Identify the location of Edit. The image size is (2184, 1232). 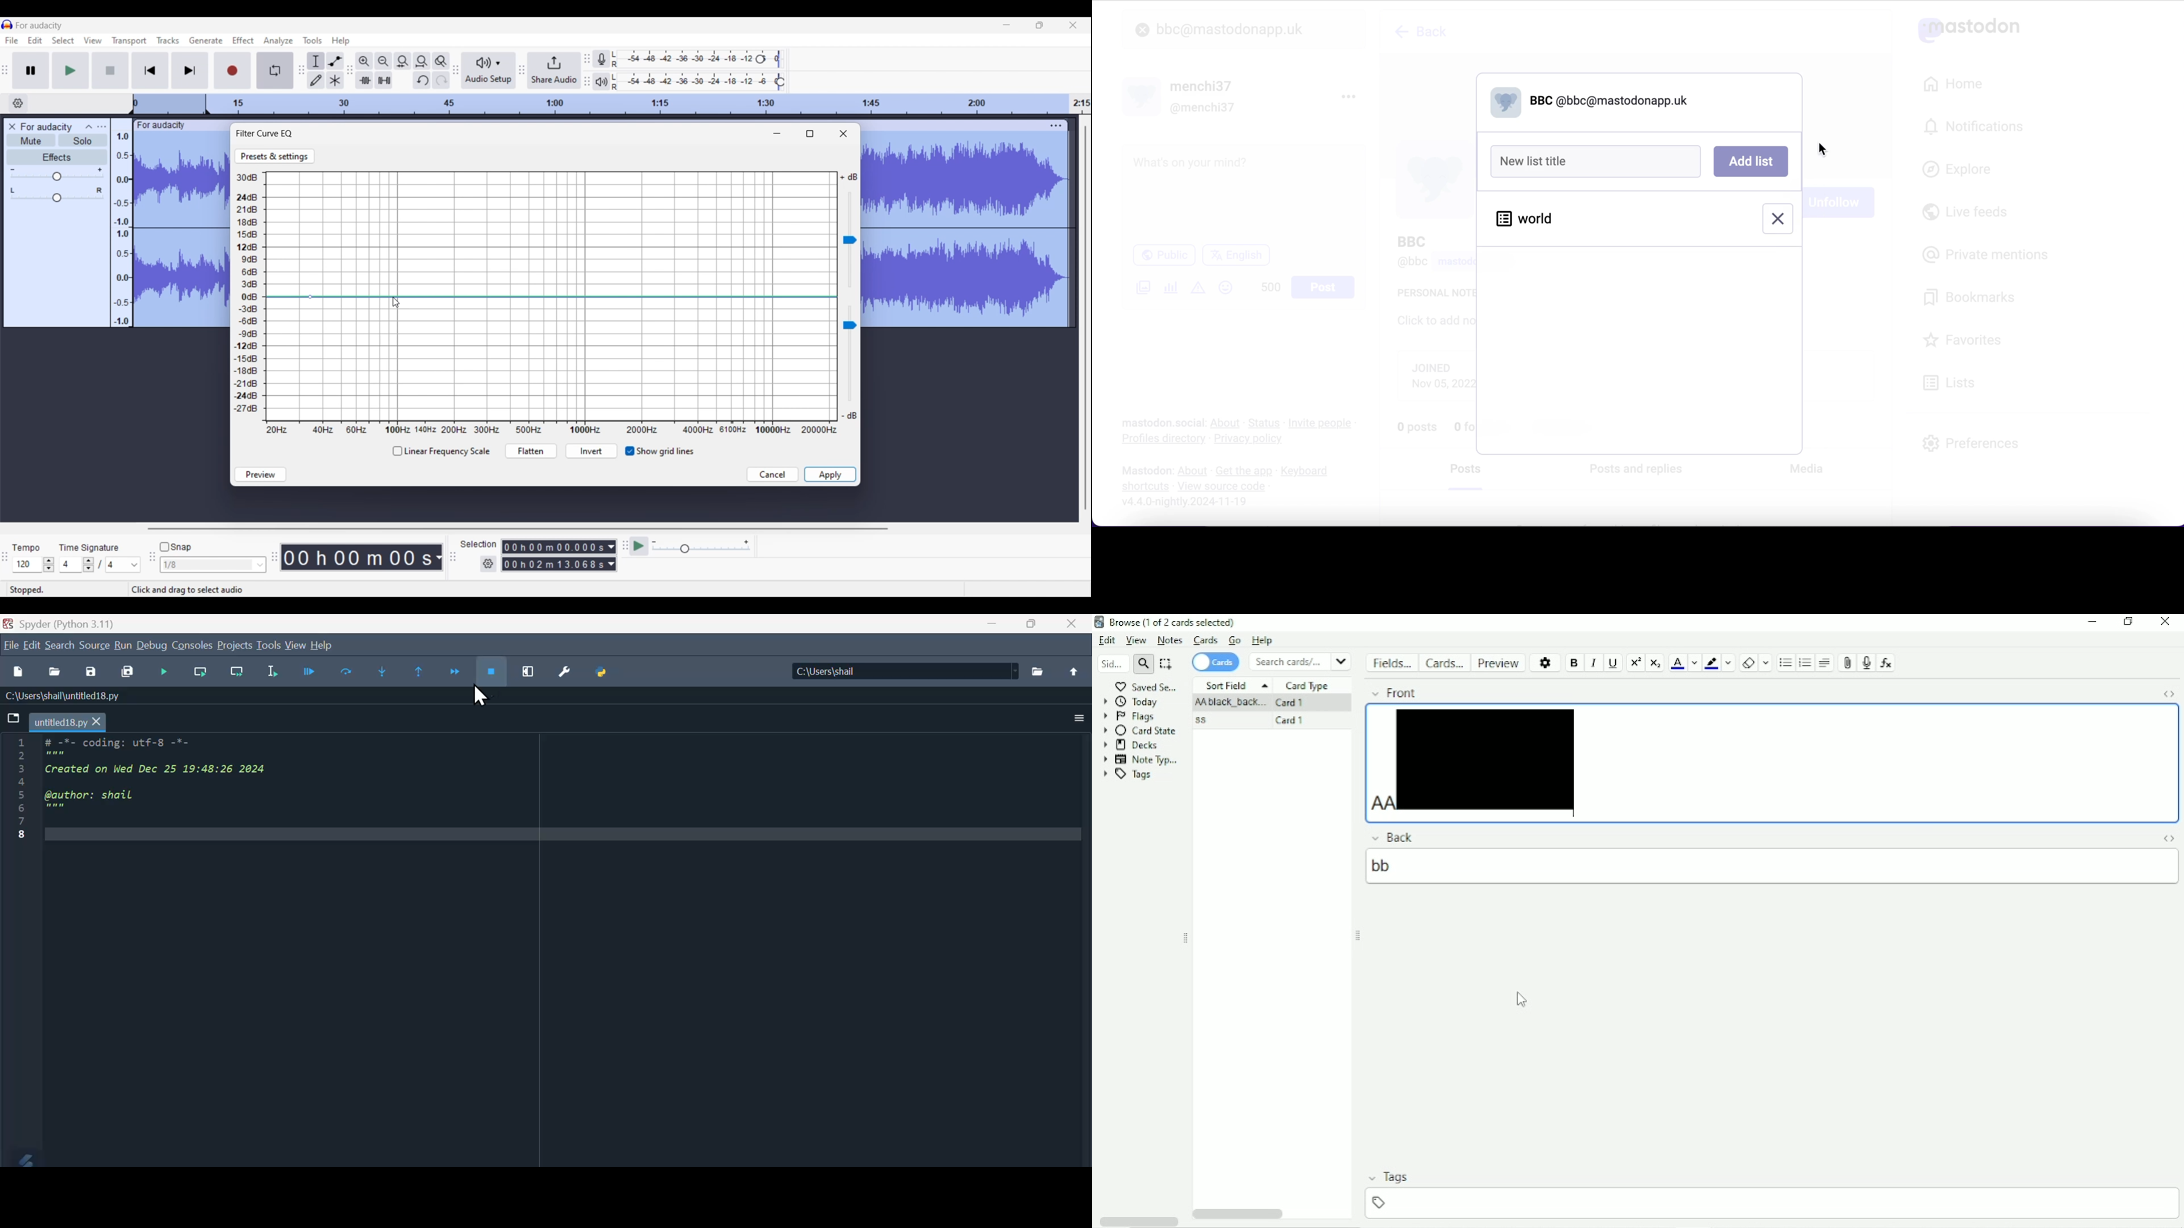
(34, 645).